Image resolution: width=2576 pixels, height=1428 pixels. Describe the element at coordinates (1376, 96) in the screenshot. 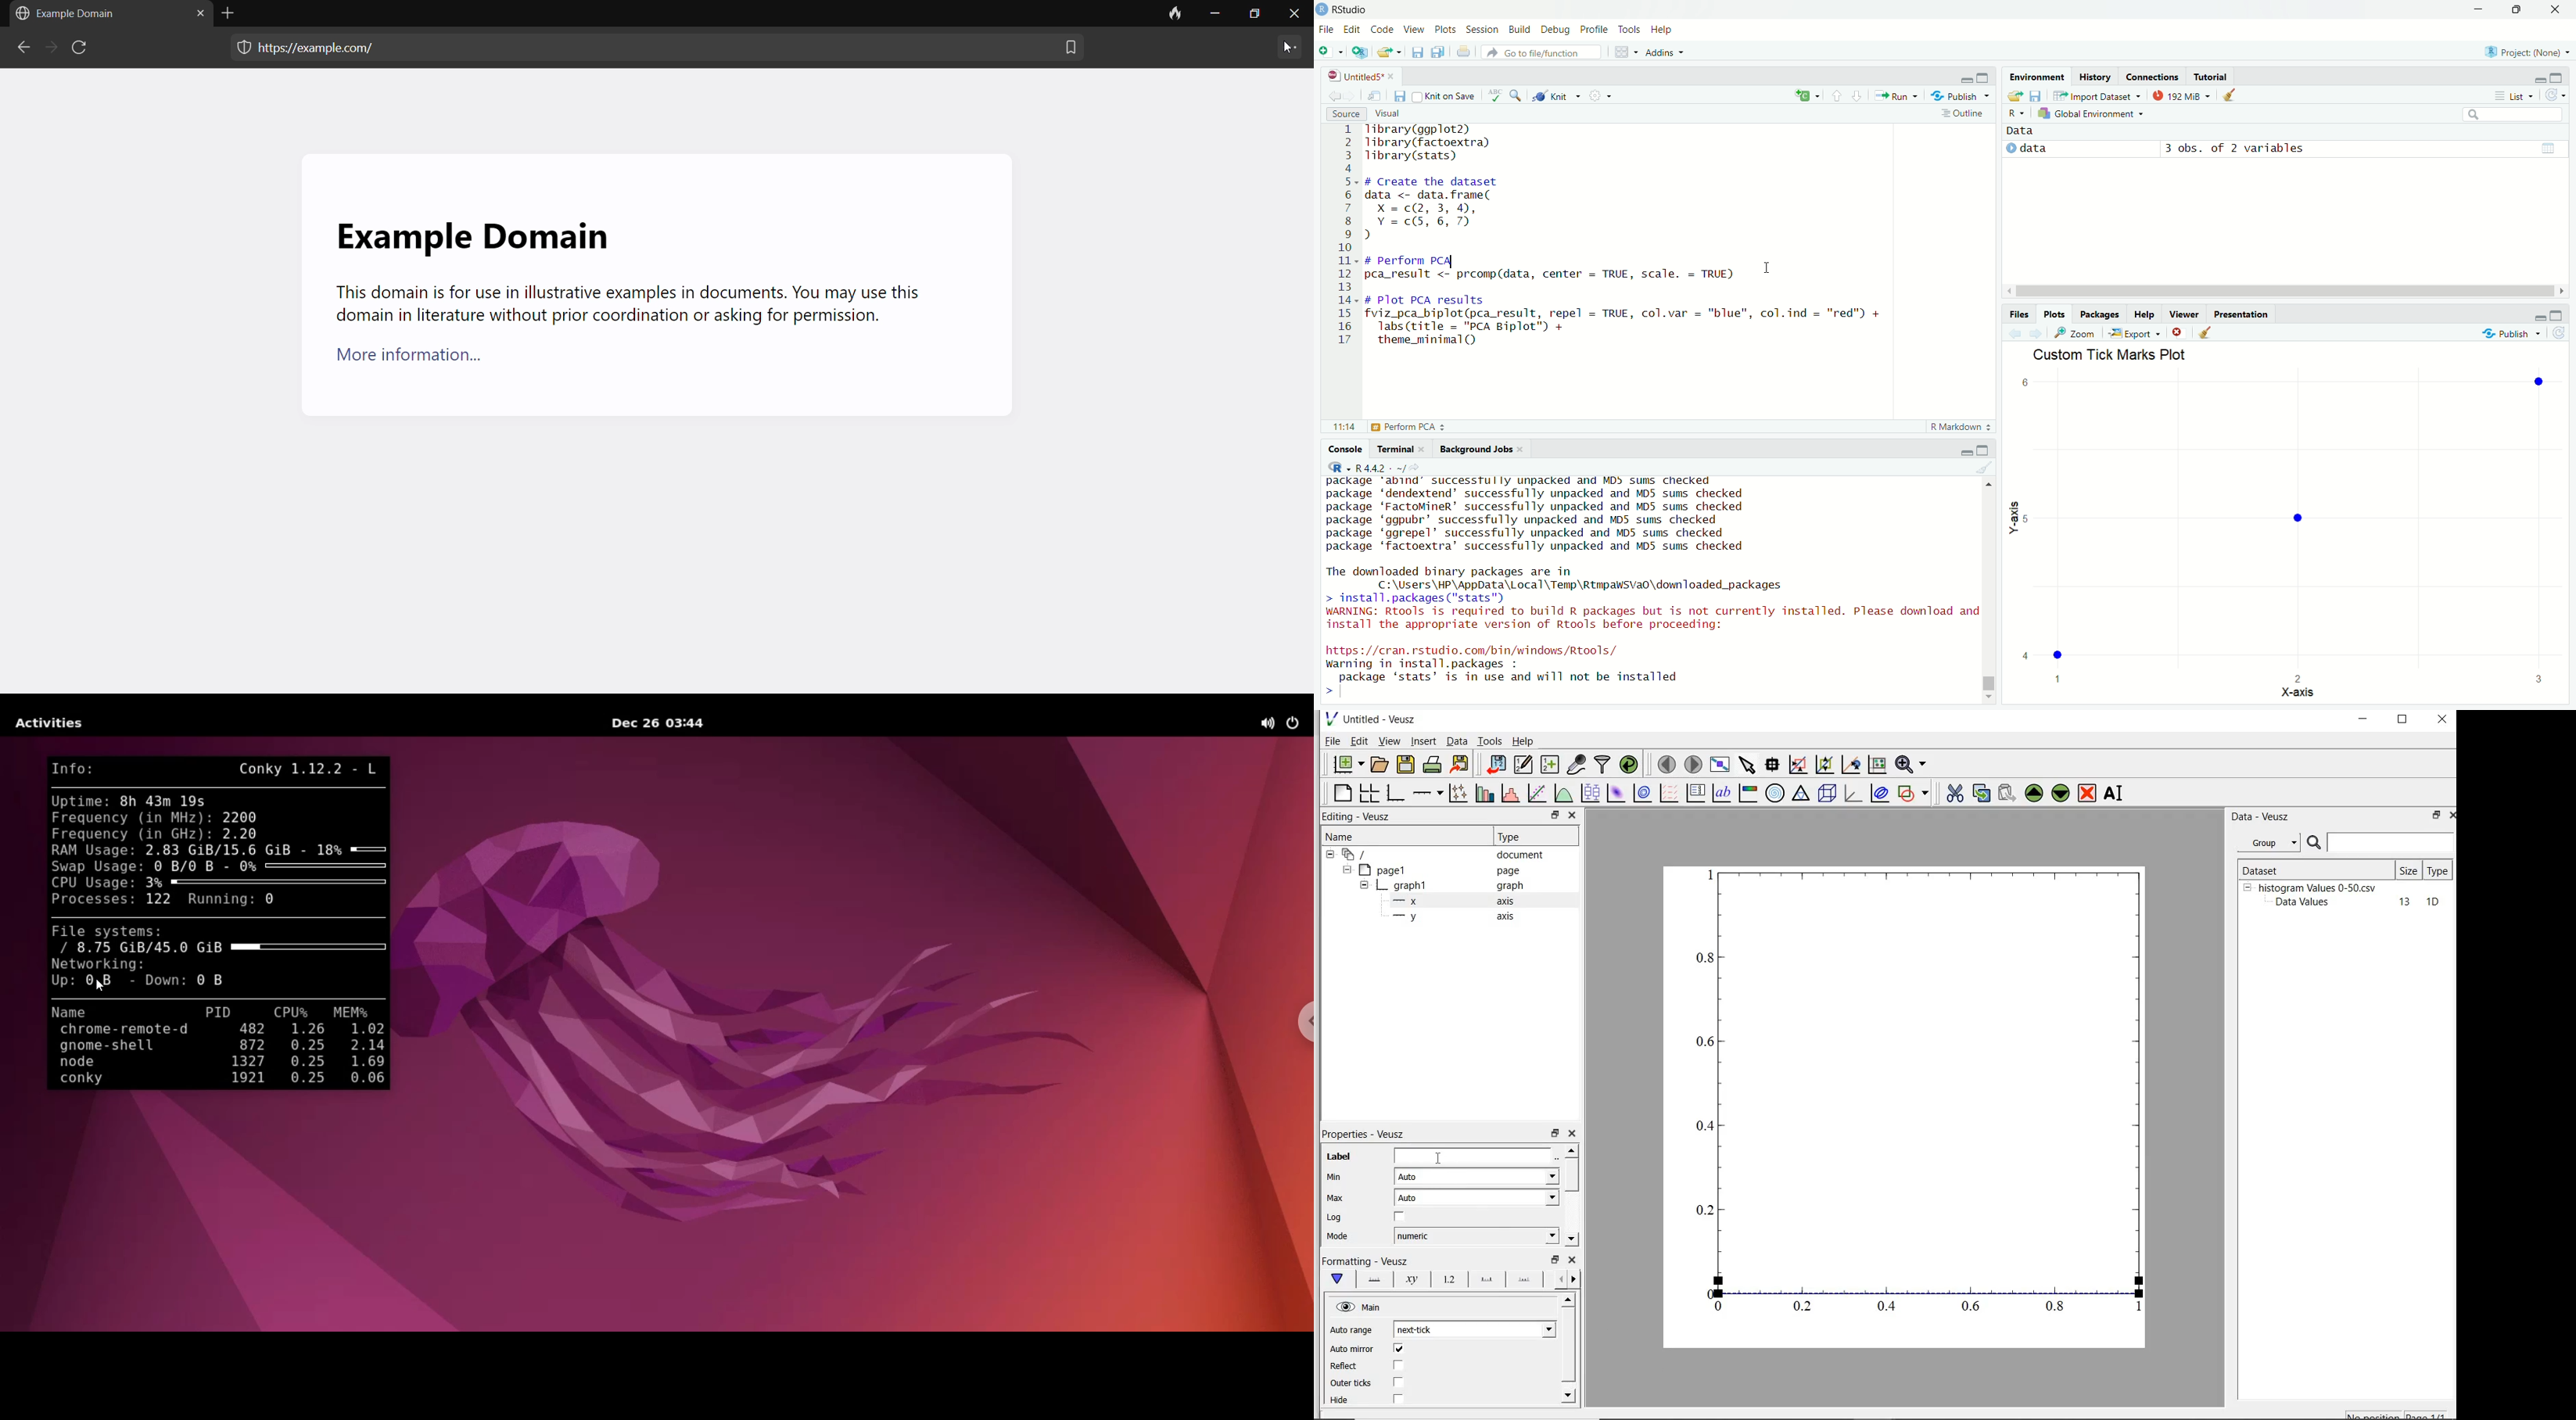

I see `show in new window` at that location.